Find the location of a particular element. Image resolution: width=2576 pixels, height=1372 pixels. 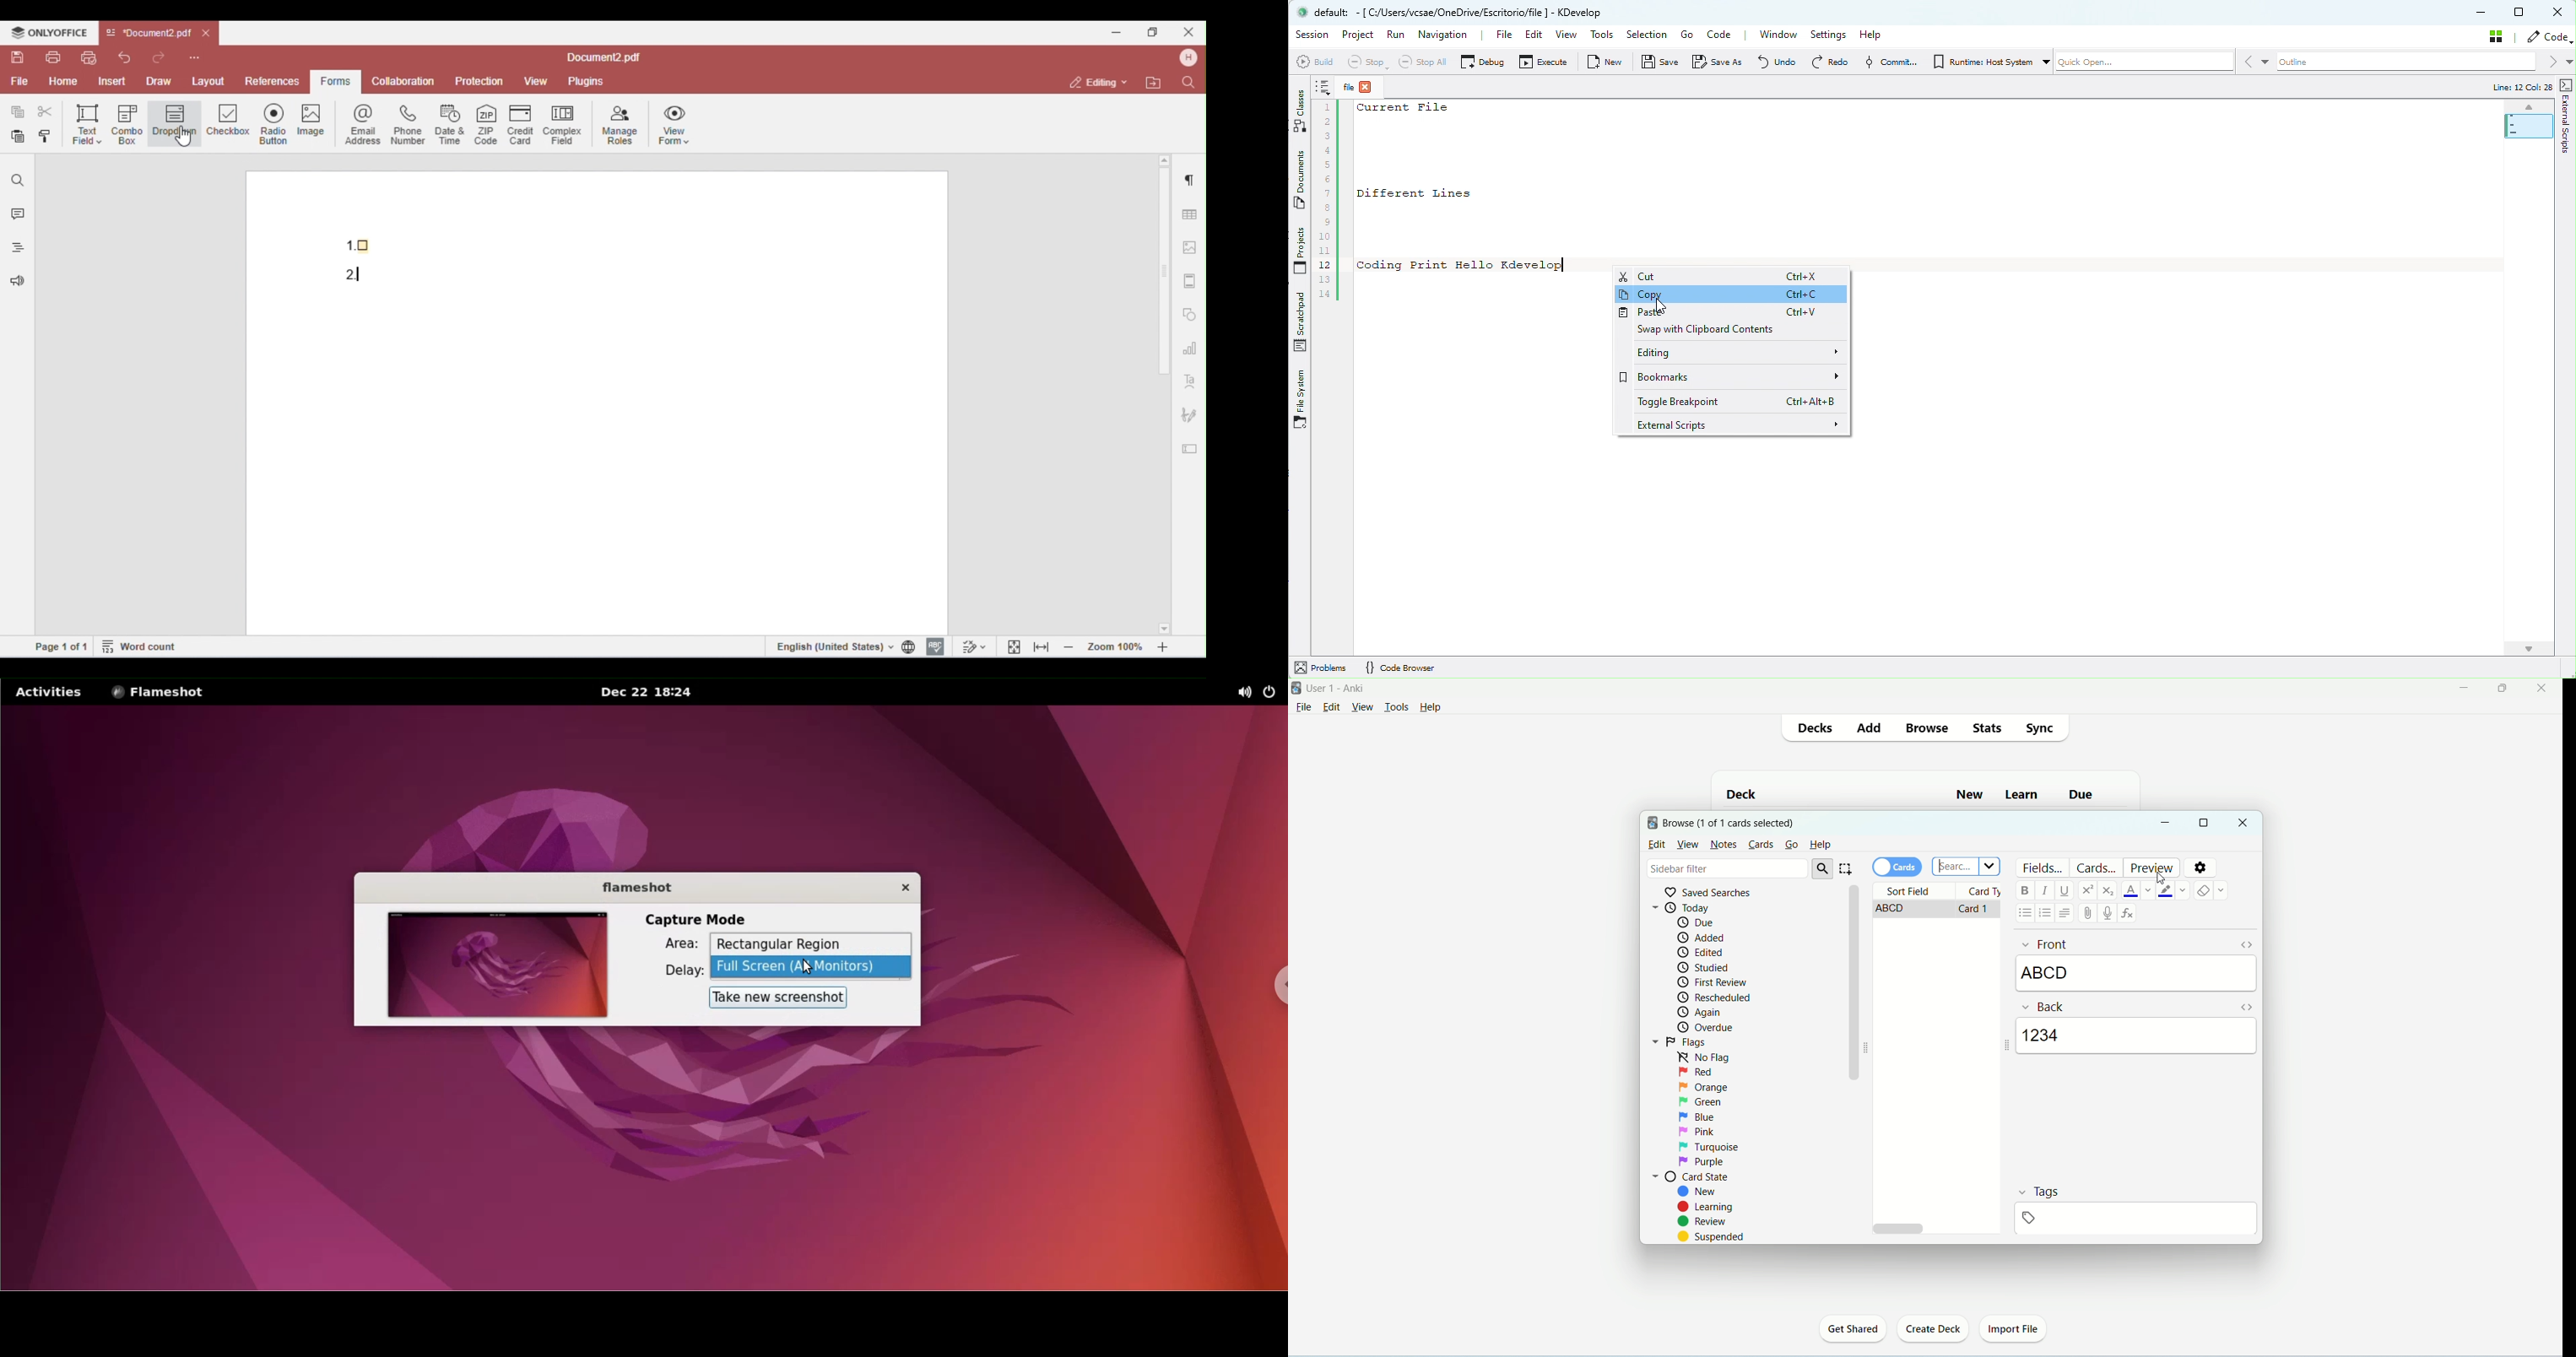

superscript is located at coordinates (2088, 890).